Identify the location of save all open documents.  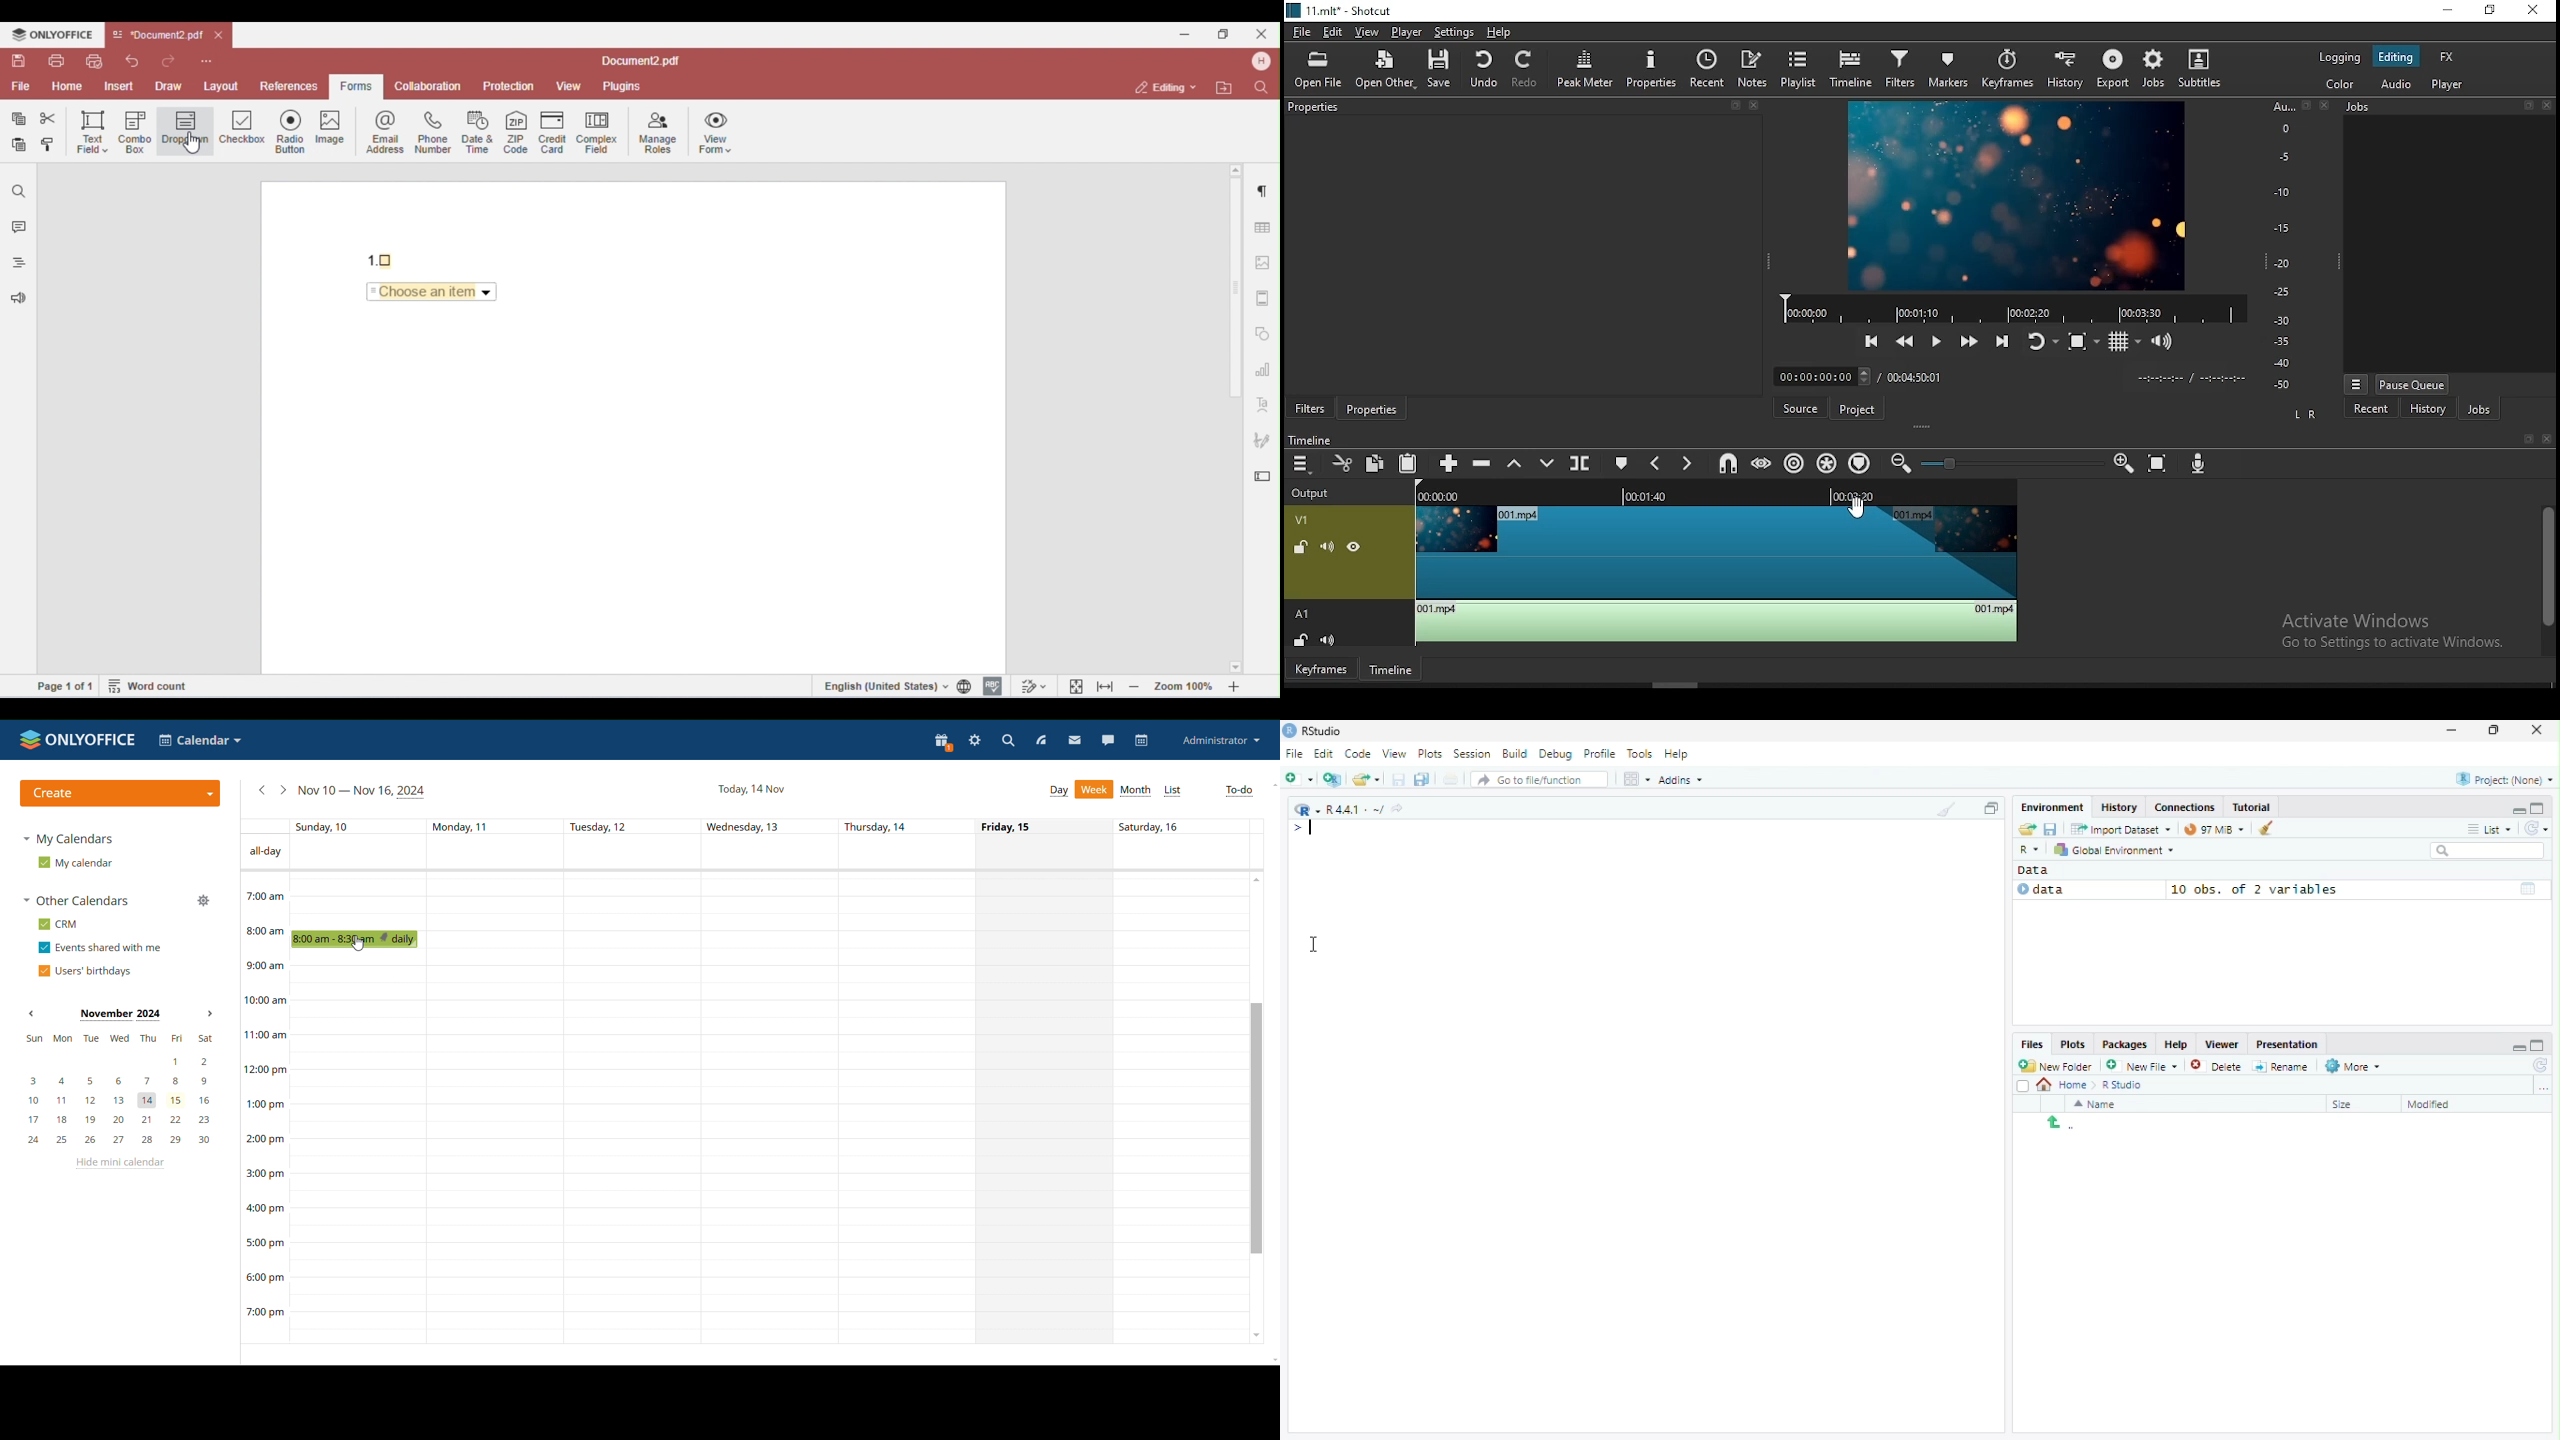
(1423, 779).